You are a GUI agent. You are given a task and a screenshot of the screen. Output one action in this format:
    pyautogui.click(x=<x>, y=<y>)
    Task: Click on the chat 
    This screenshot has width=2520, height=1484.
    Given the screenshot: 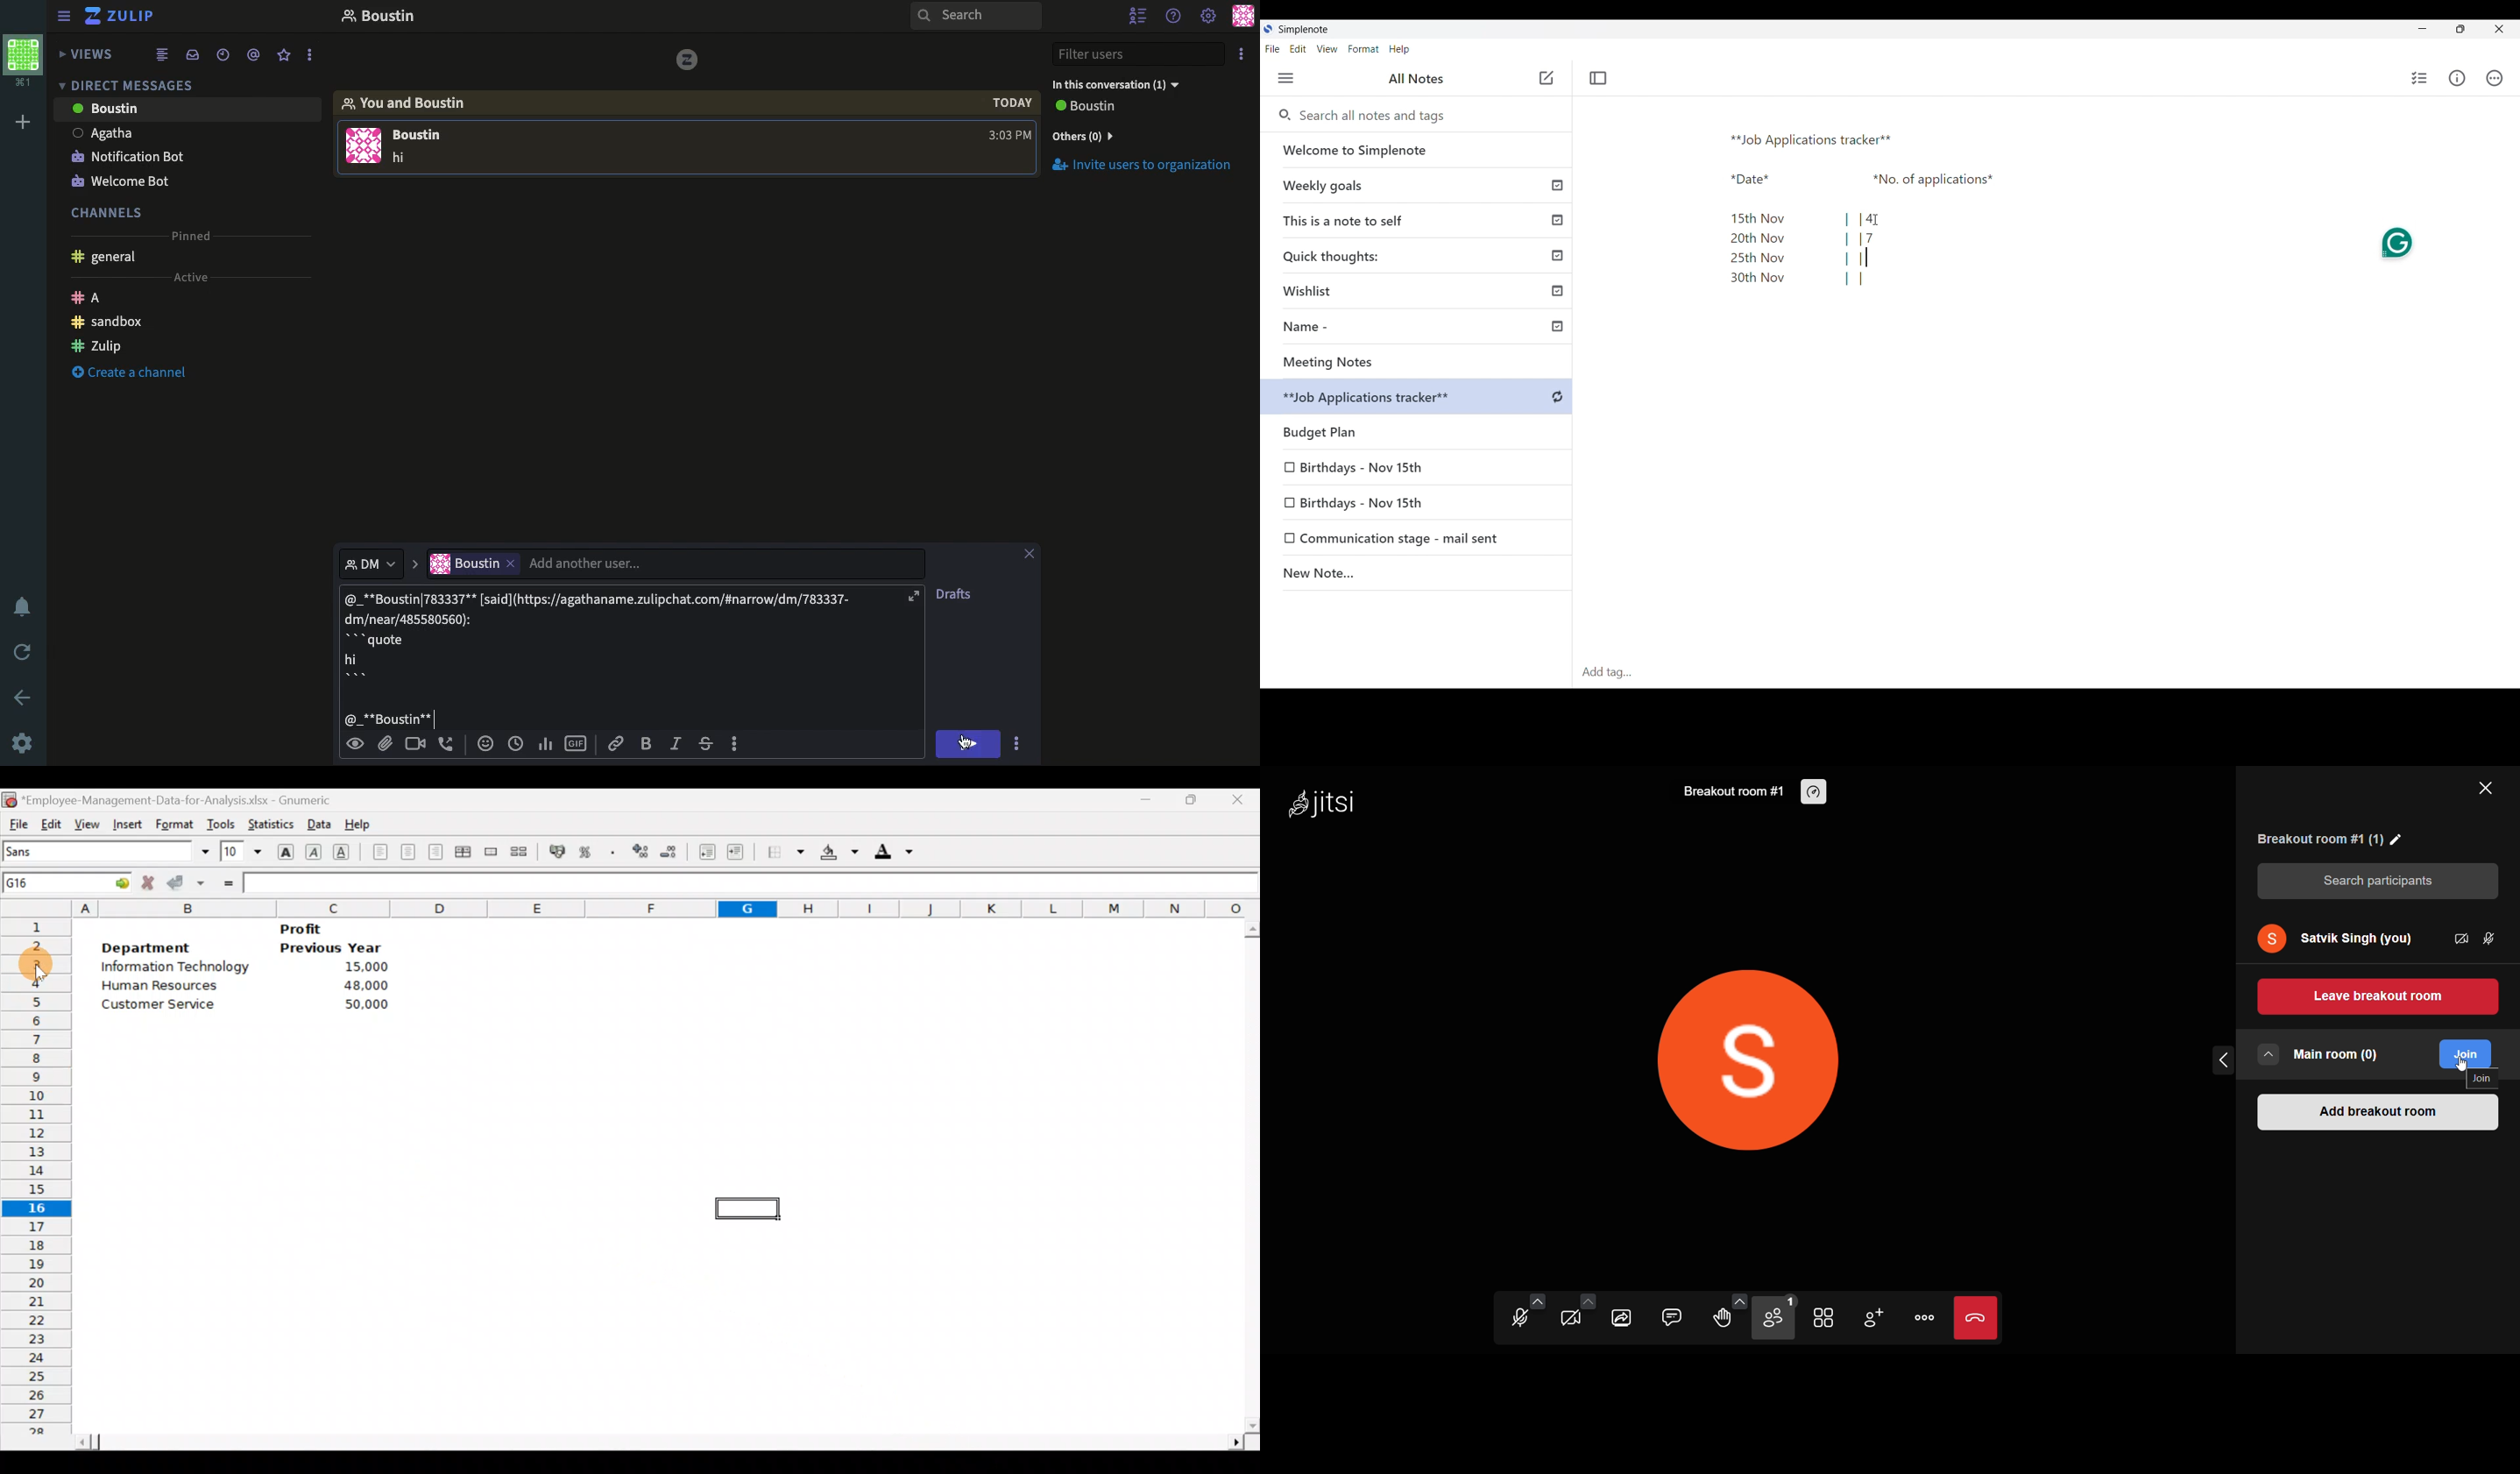 What is the action you would take?
    pyautogui.click(x=1670, y=1319)
    